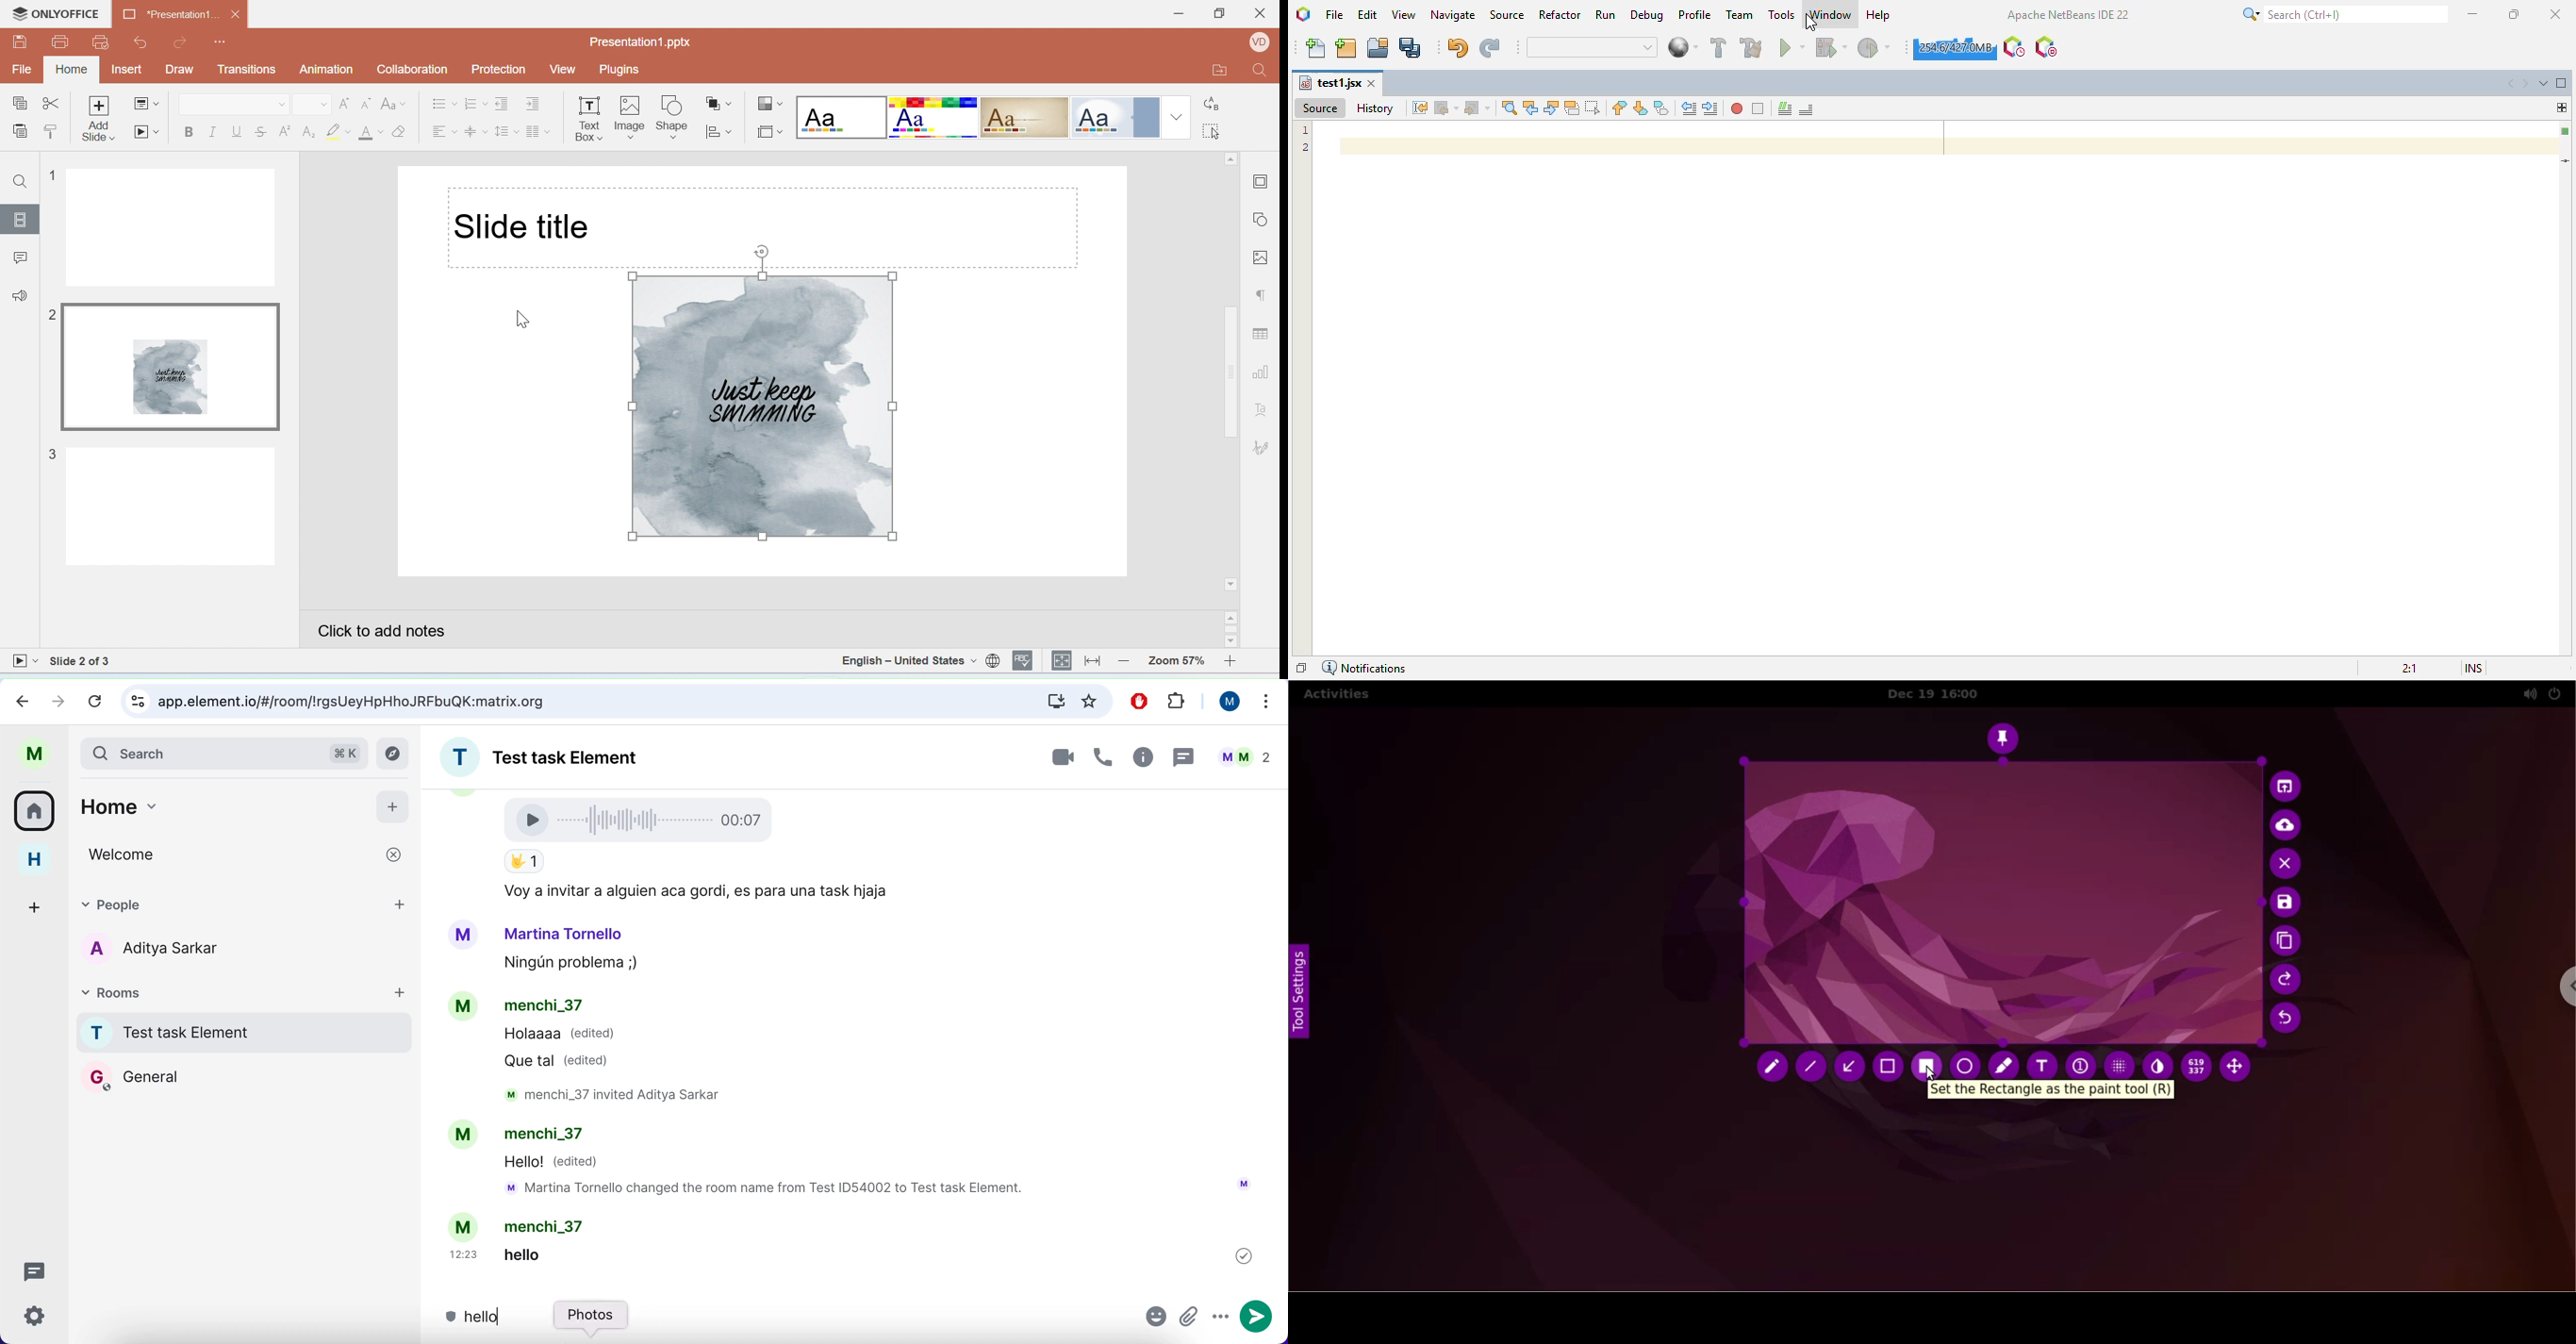 This screenshot has height=1344, width=2576. I want to click on Plugins, so click(624, 69).